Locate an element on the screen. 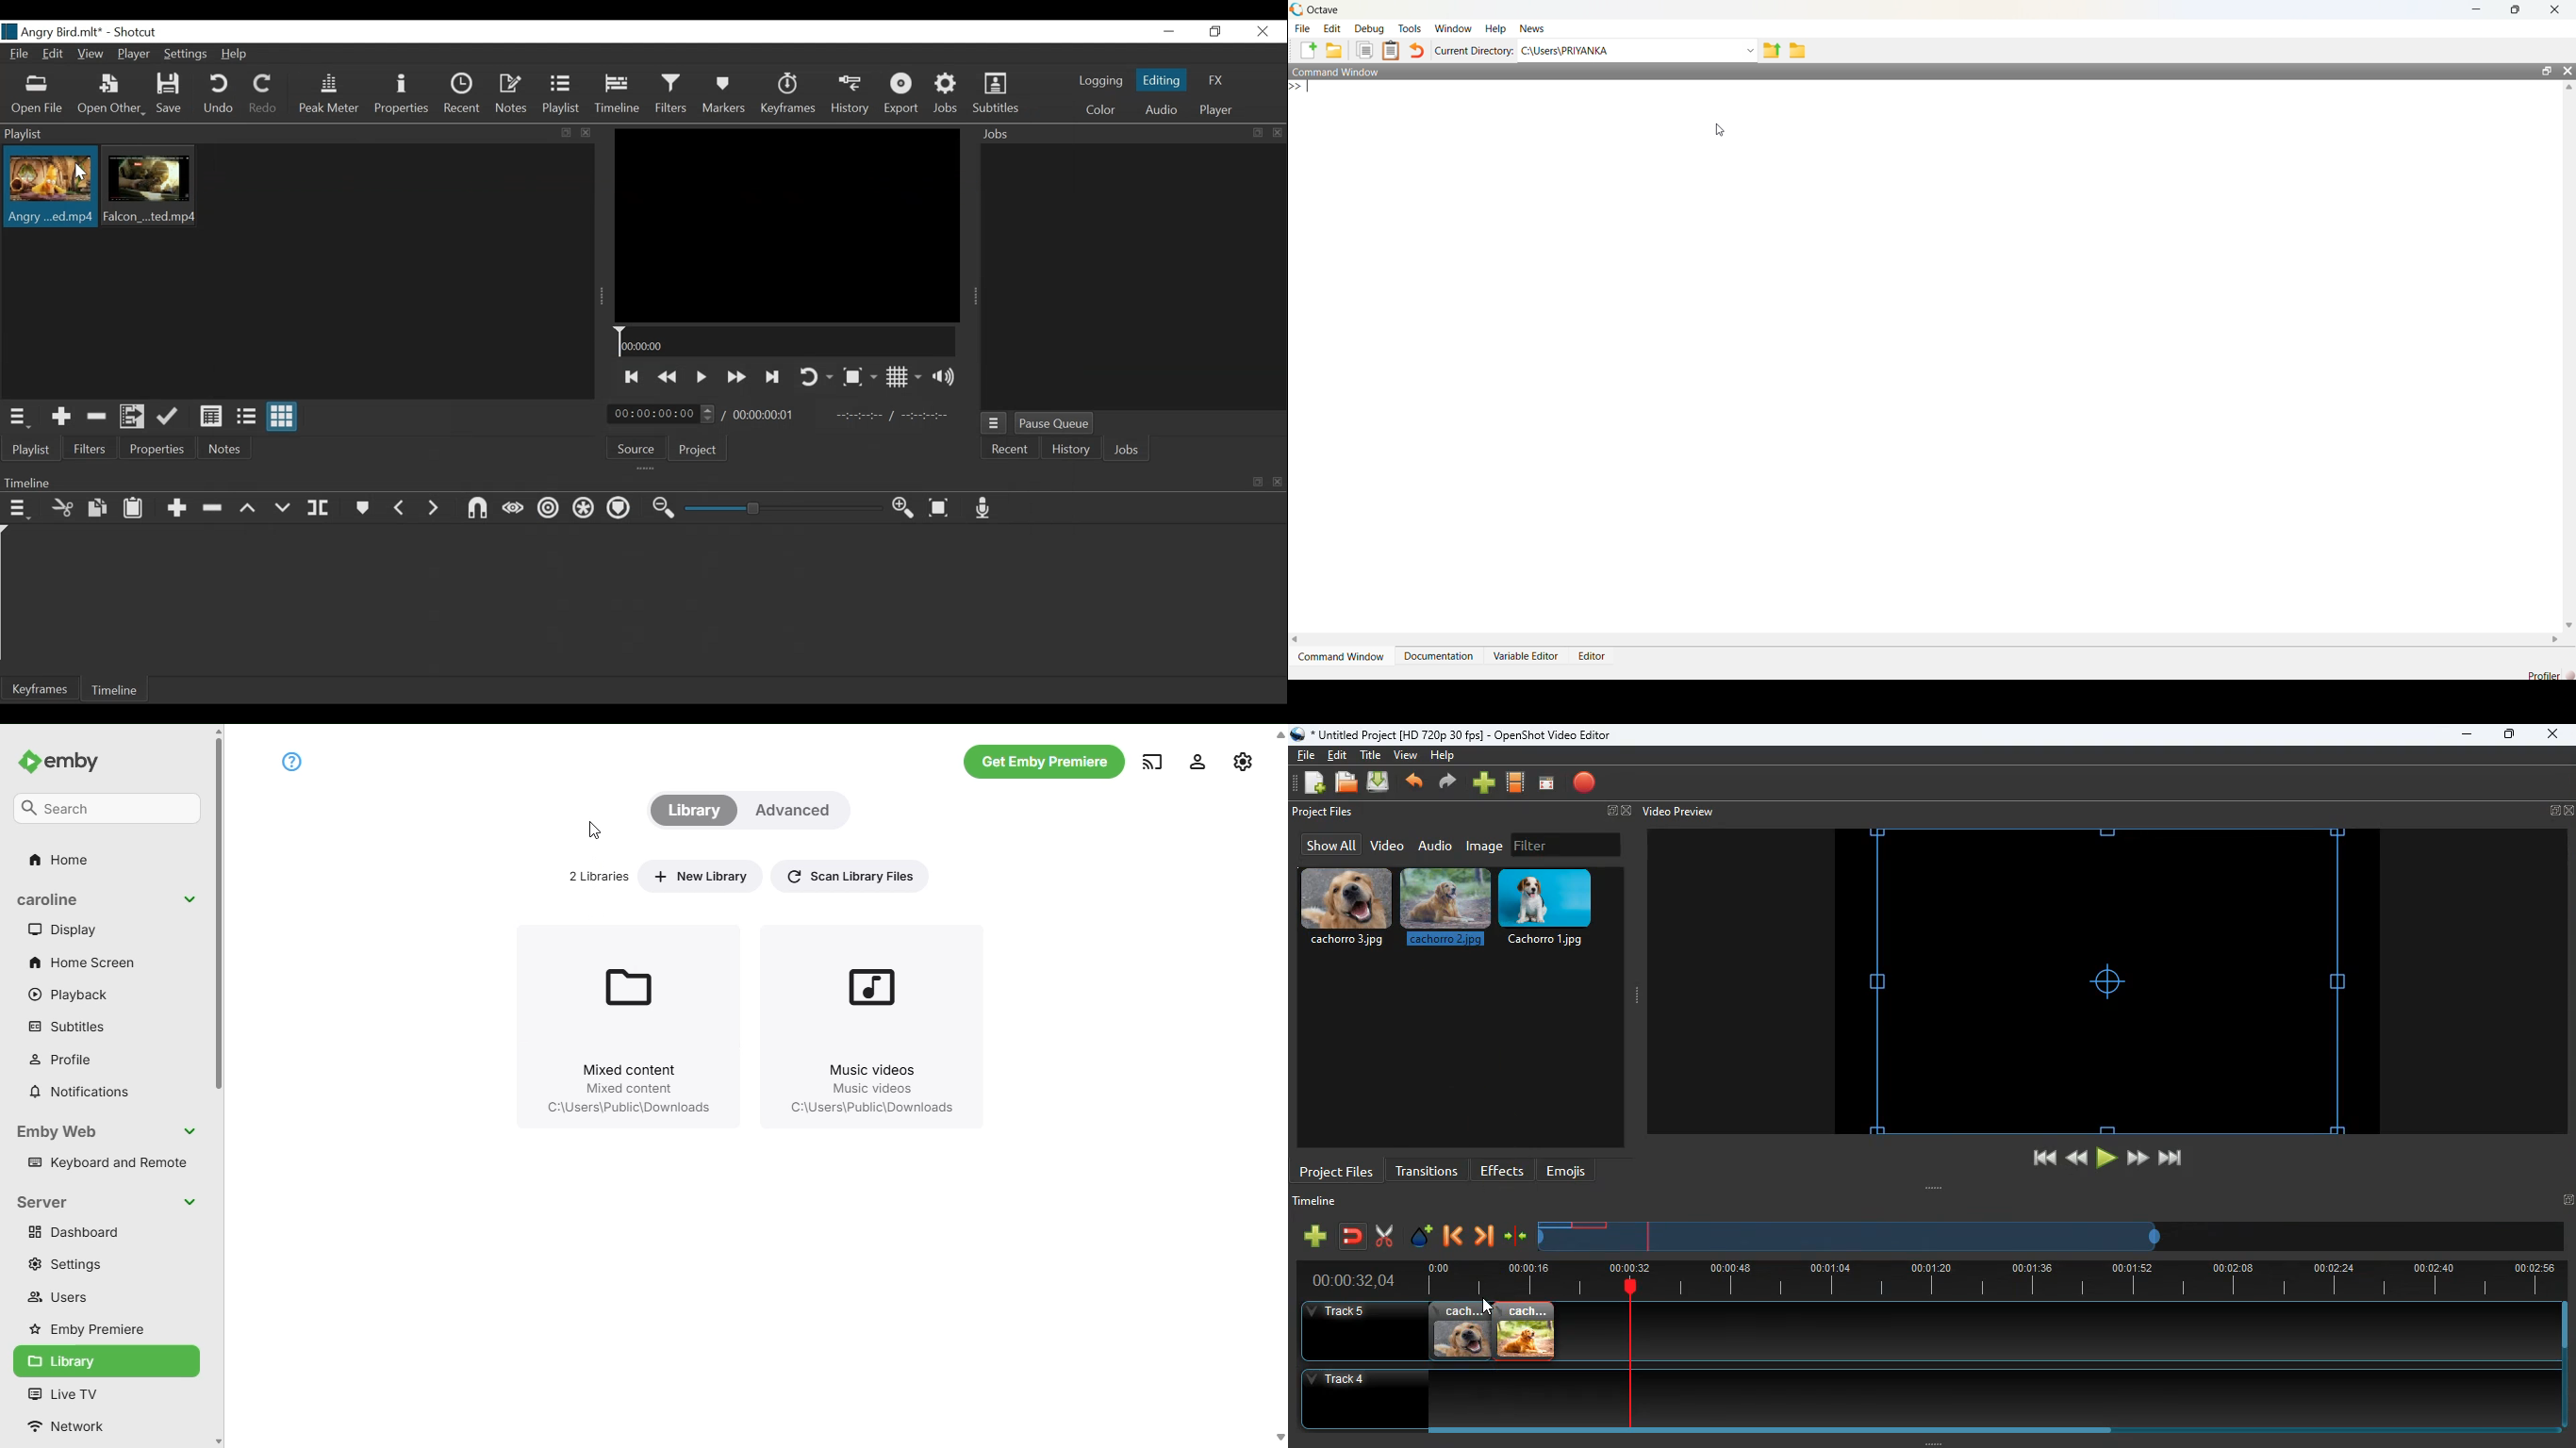 The image size is (2576, 1456). Profiler is located at coordinates (2545, 674).